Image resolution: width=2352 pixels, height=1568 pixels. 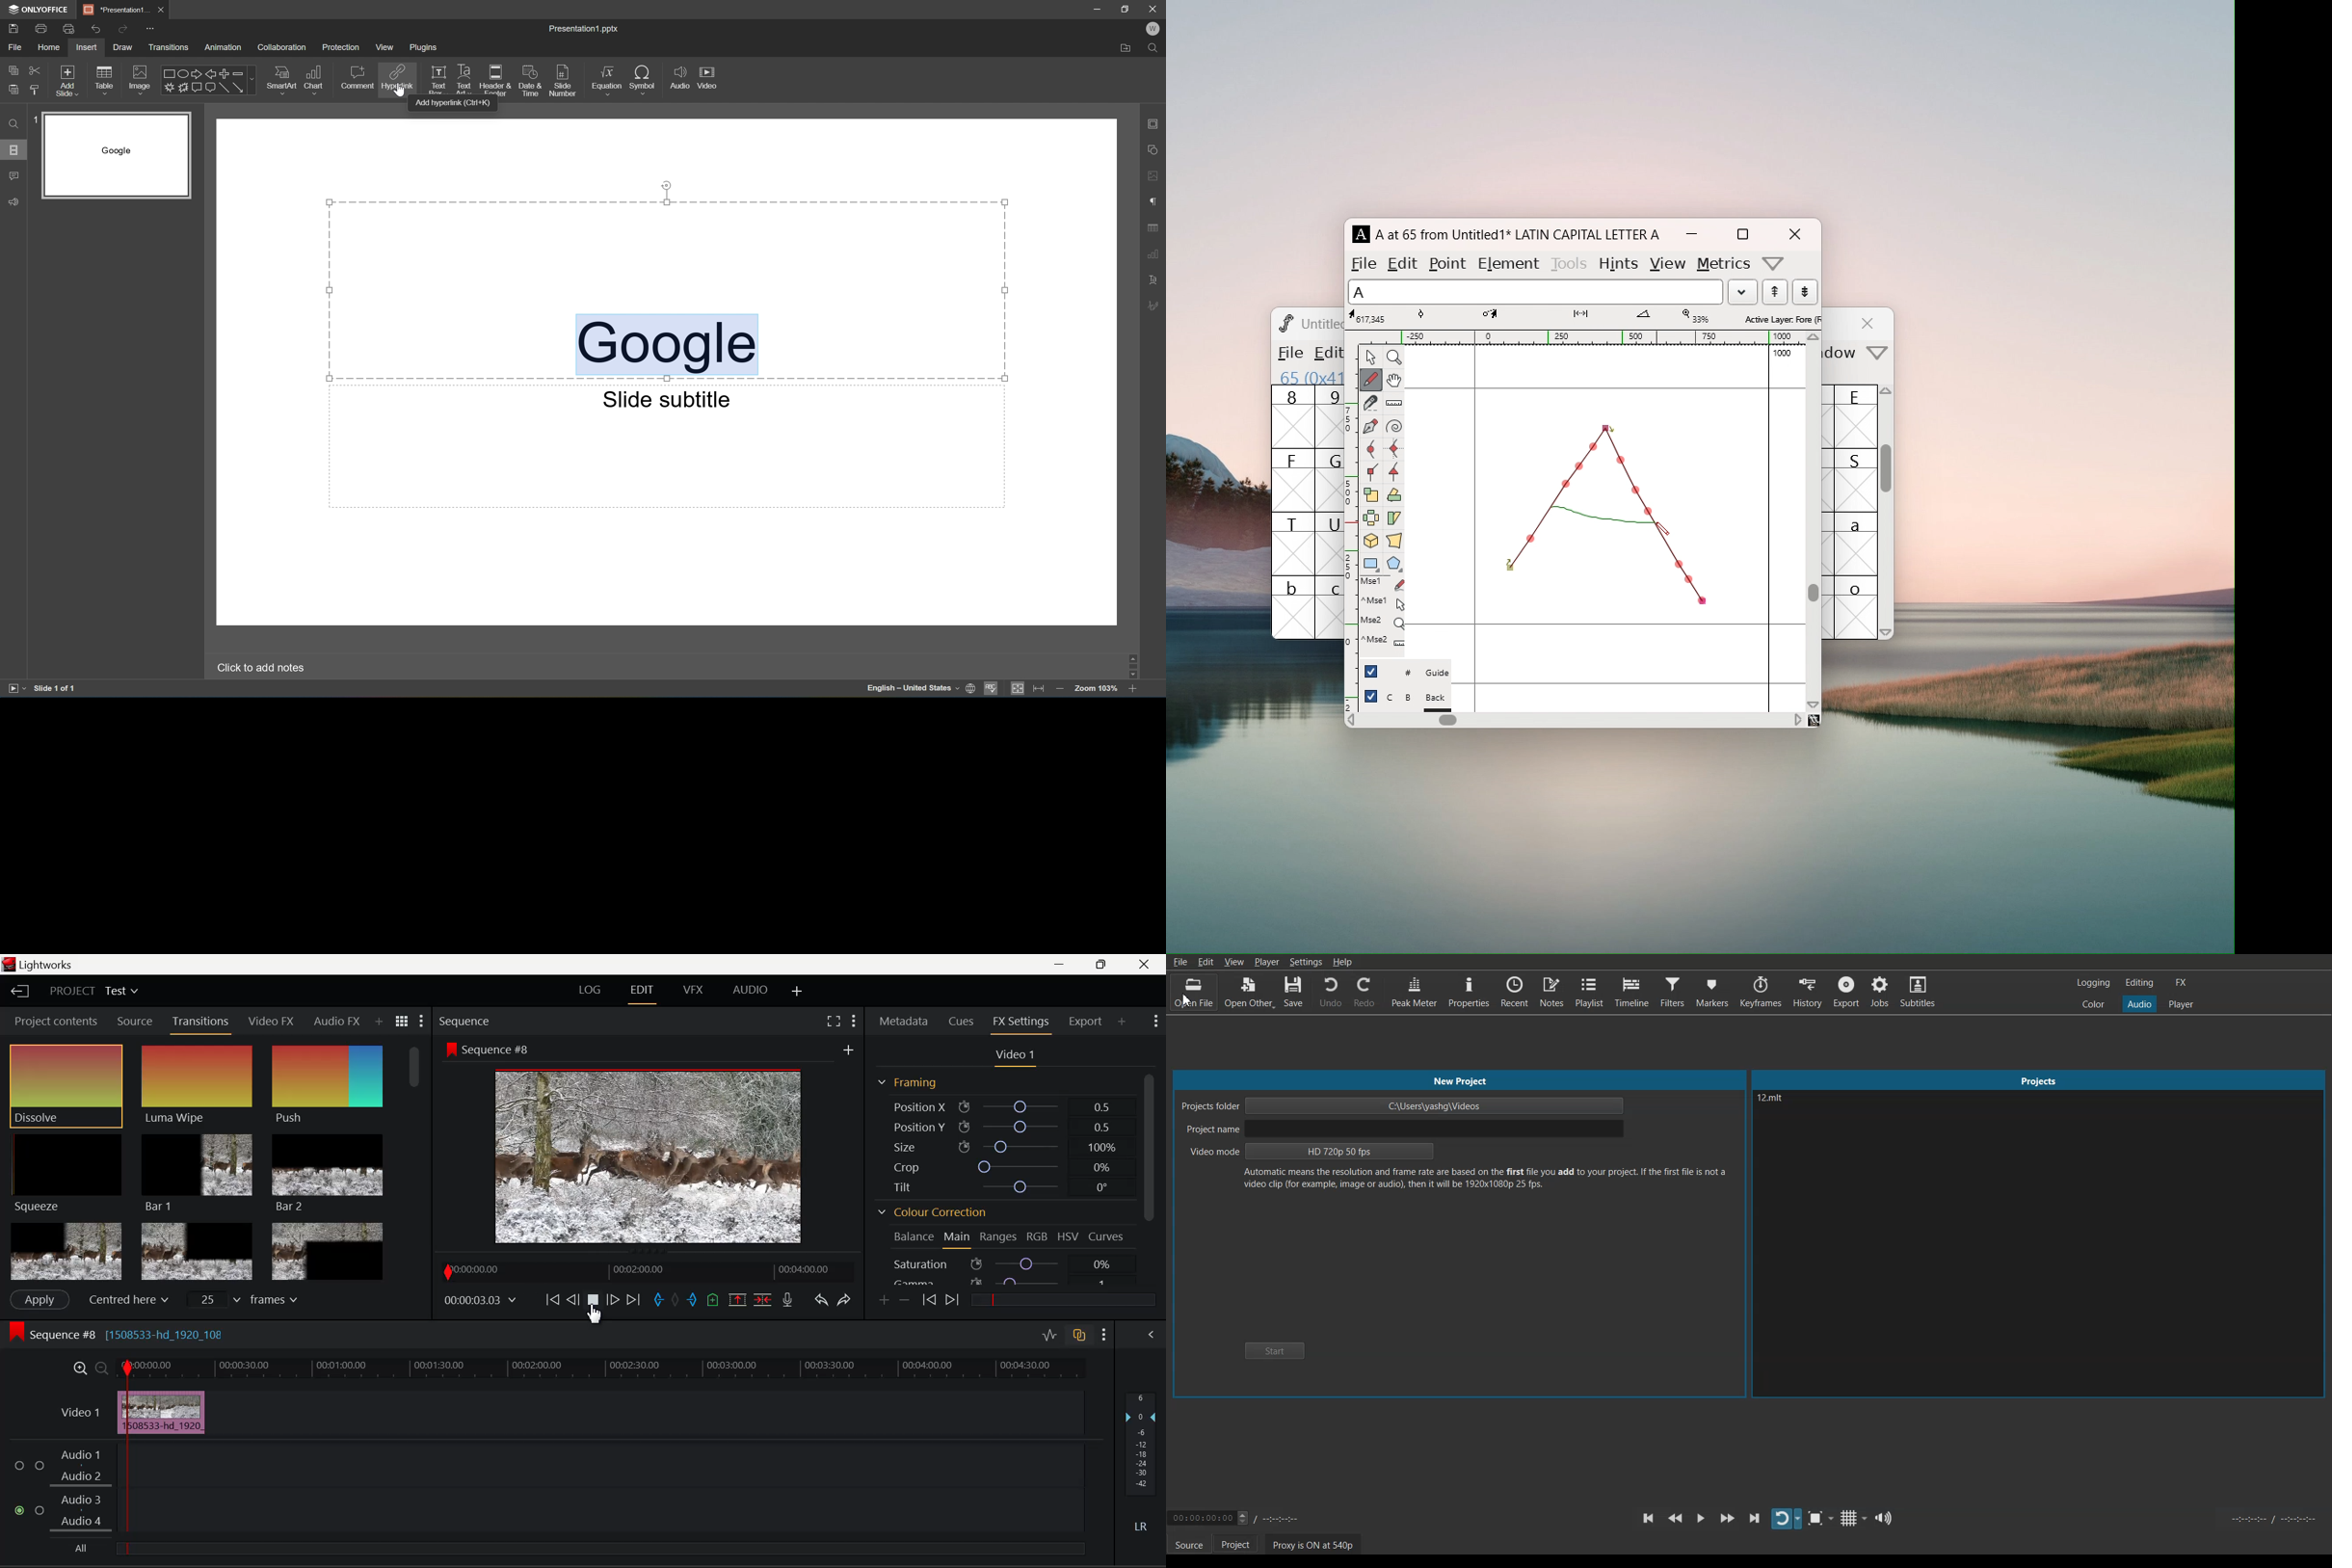 I want to click on cursor, so click(x=1662, y=531).